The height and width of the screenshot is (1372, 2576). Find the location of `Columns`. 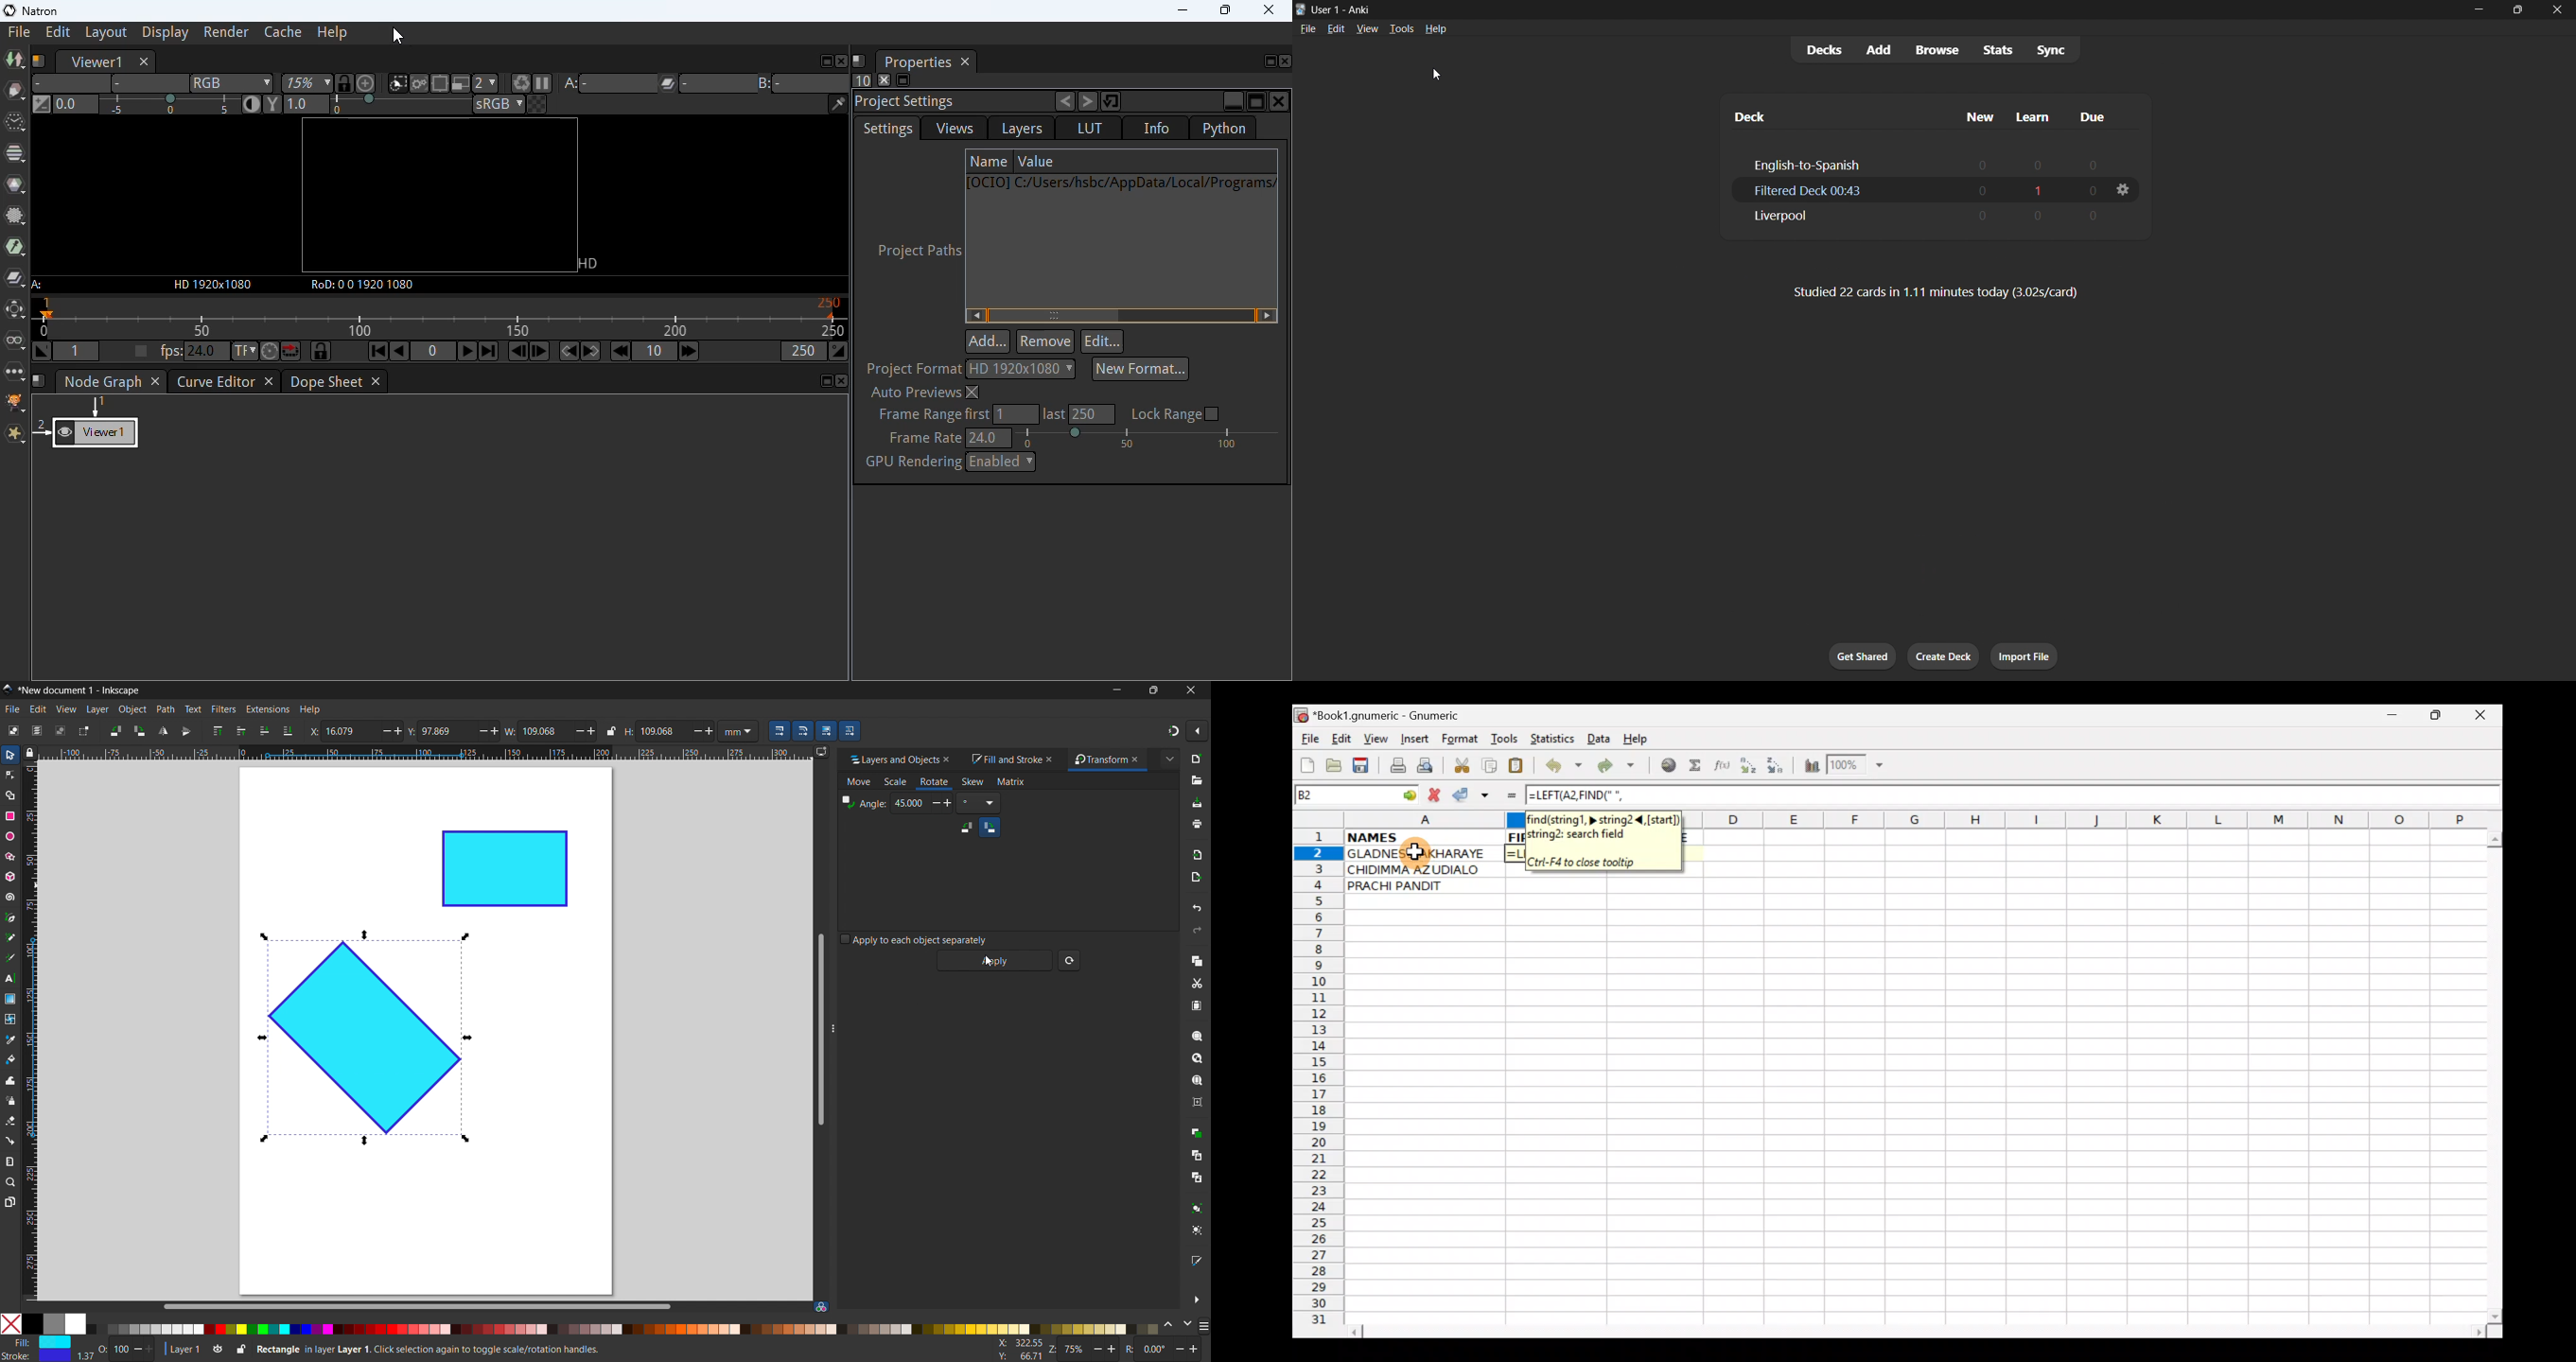

Columns is located at coordinates (2092, 821).